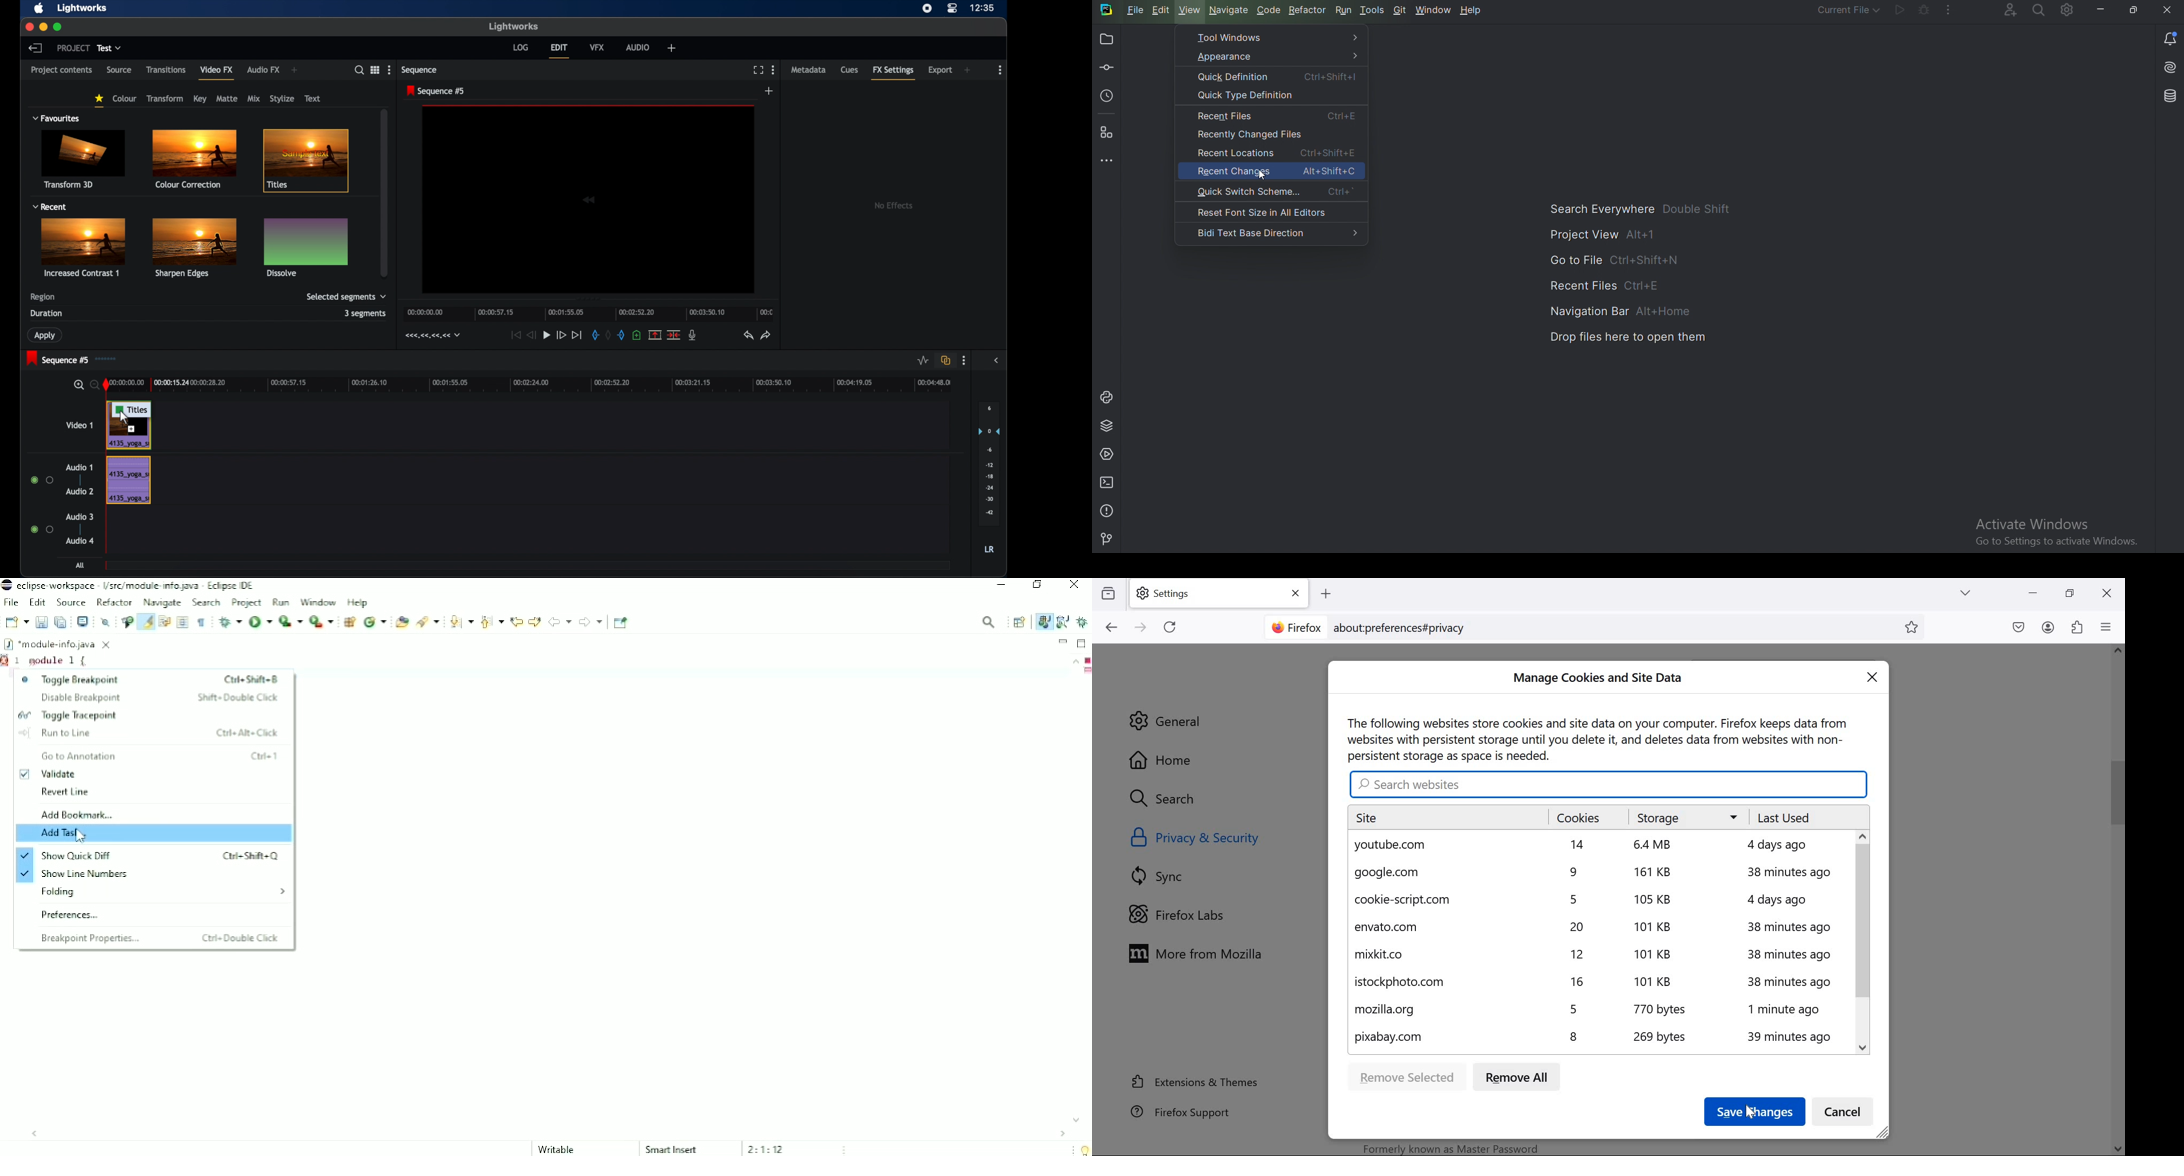 This screenshot has width=2184, height=1176. What do you see at coordinates (1629, 336) in the screenshot?
I see `Drop files here to open them` at bounding box center [1629, 336].